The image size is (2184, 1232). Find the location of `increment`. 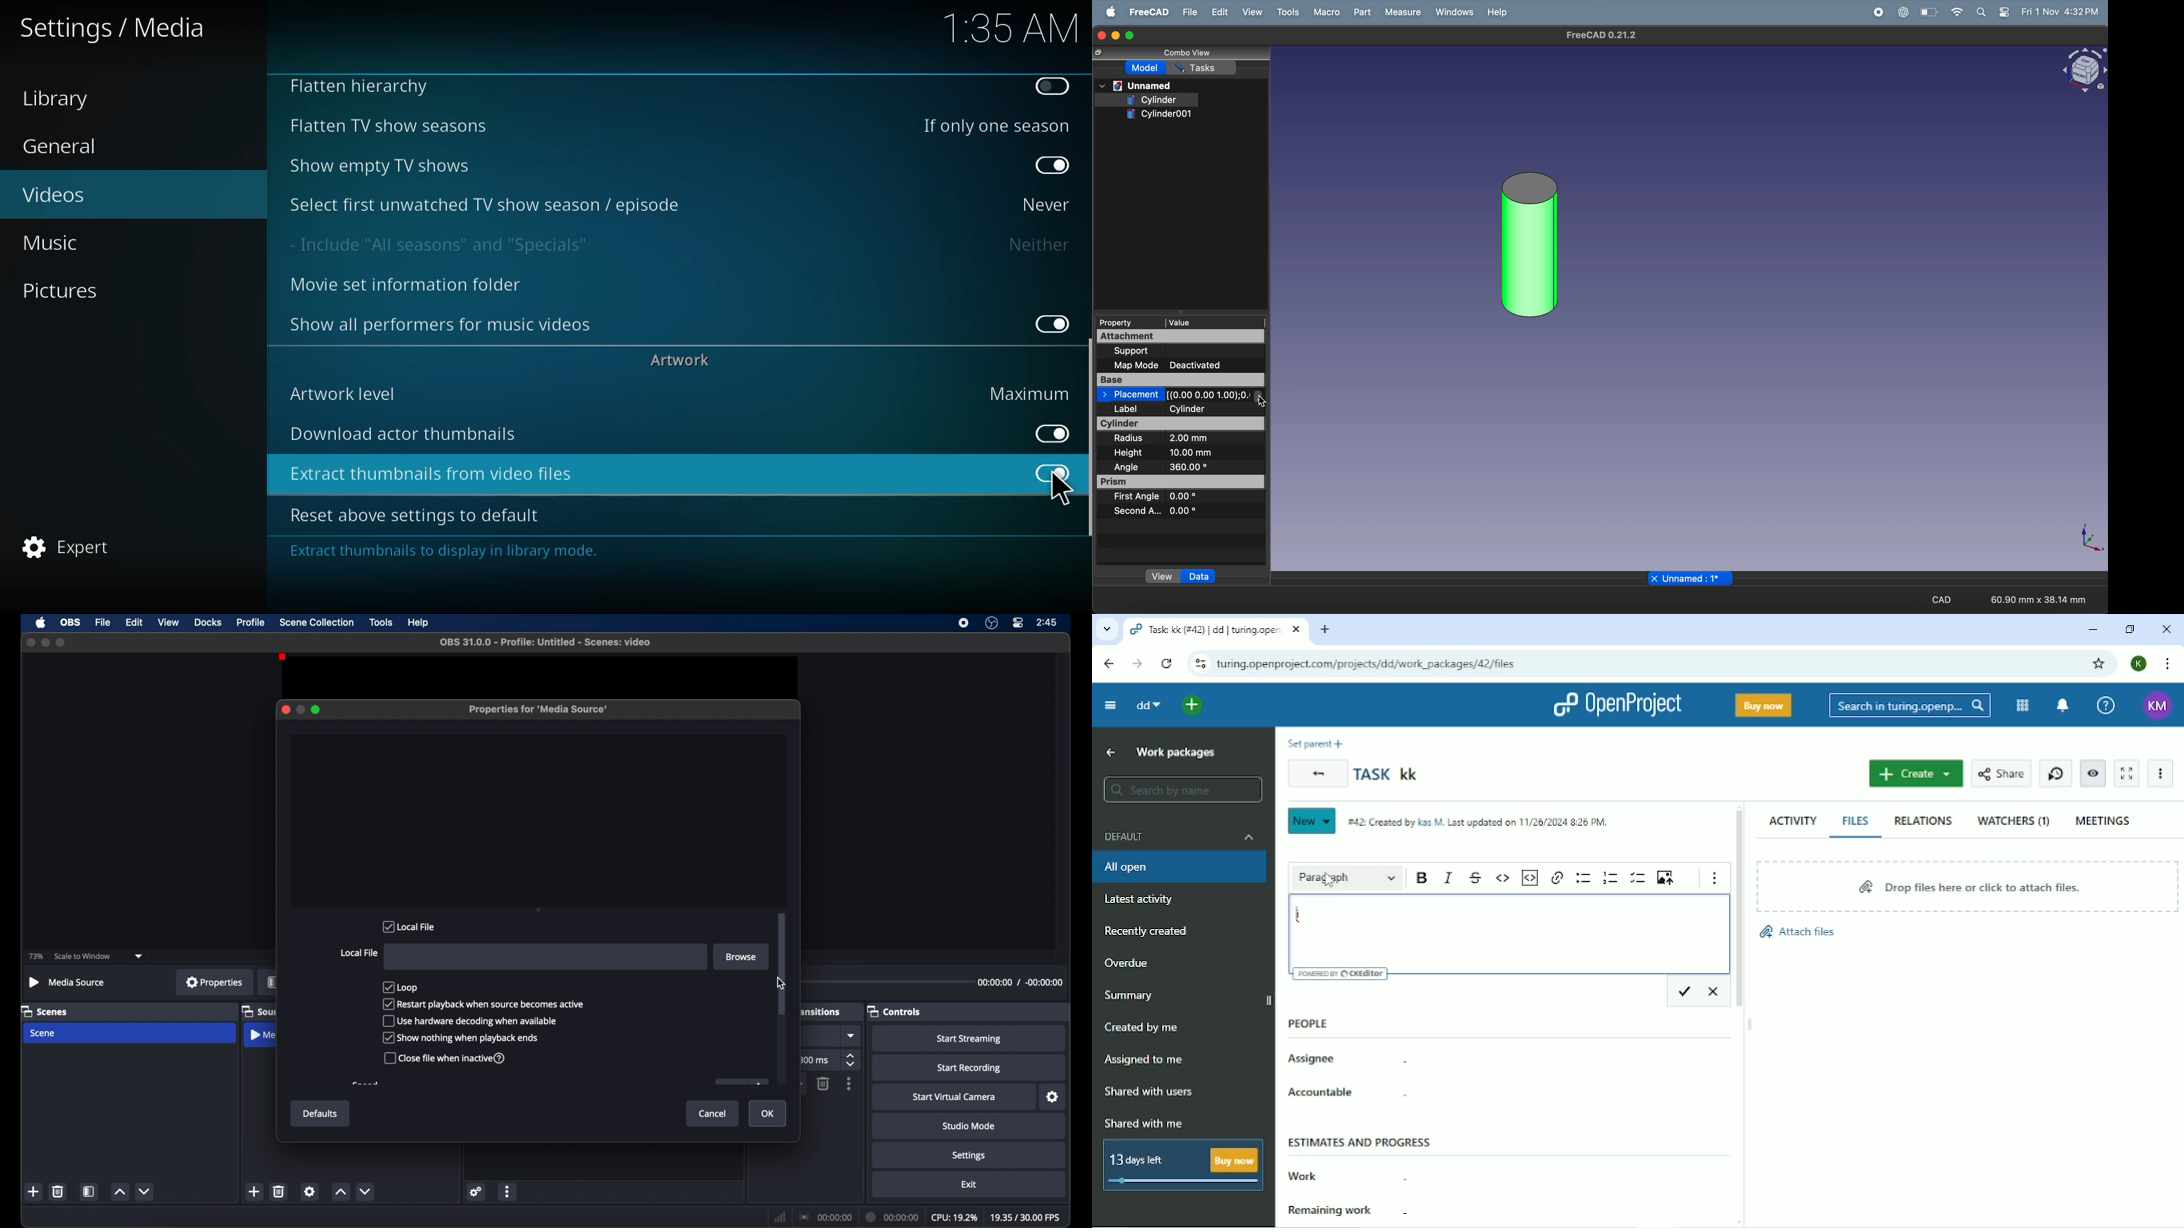

increment is located at coordinates (119, 1192).